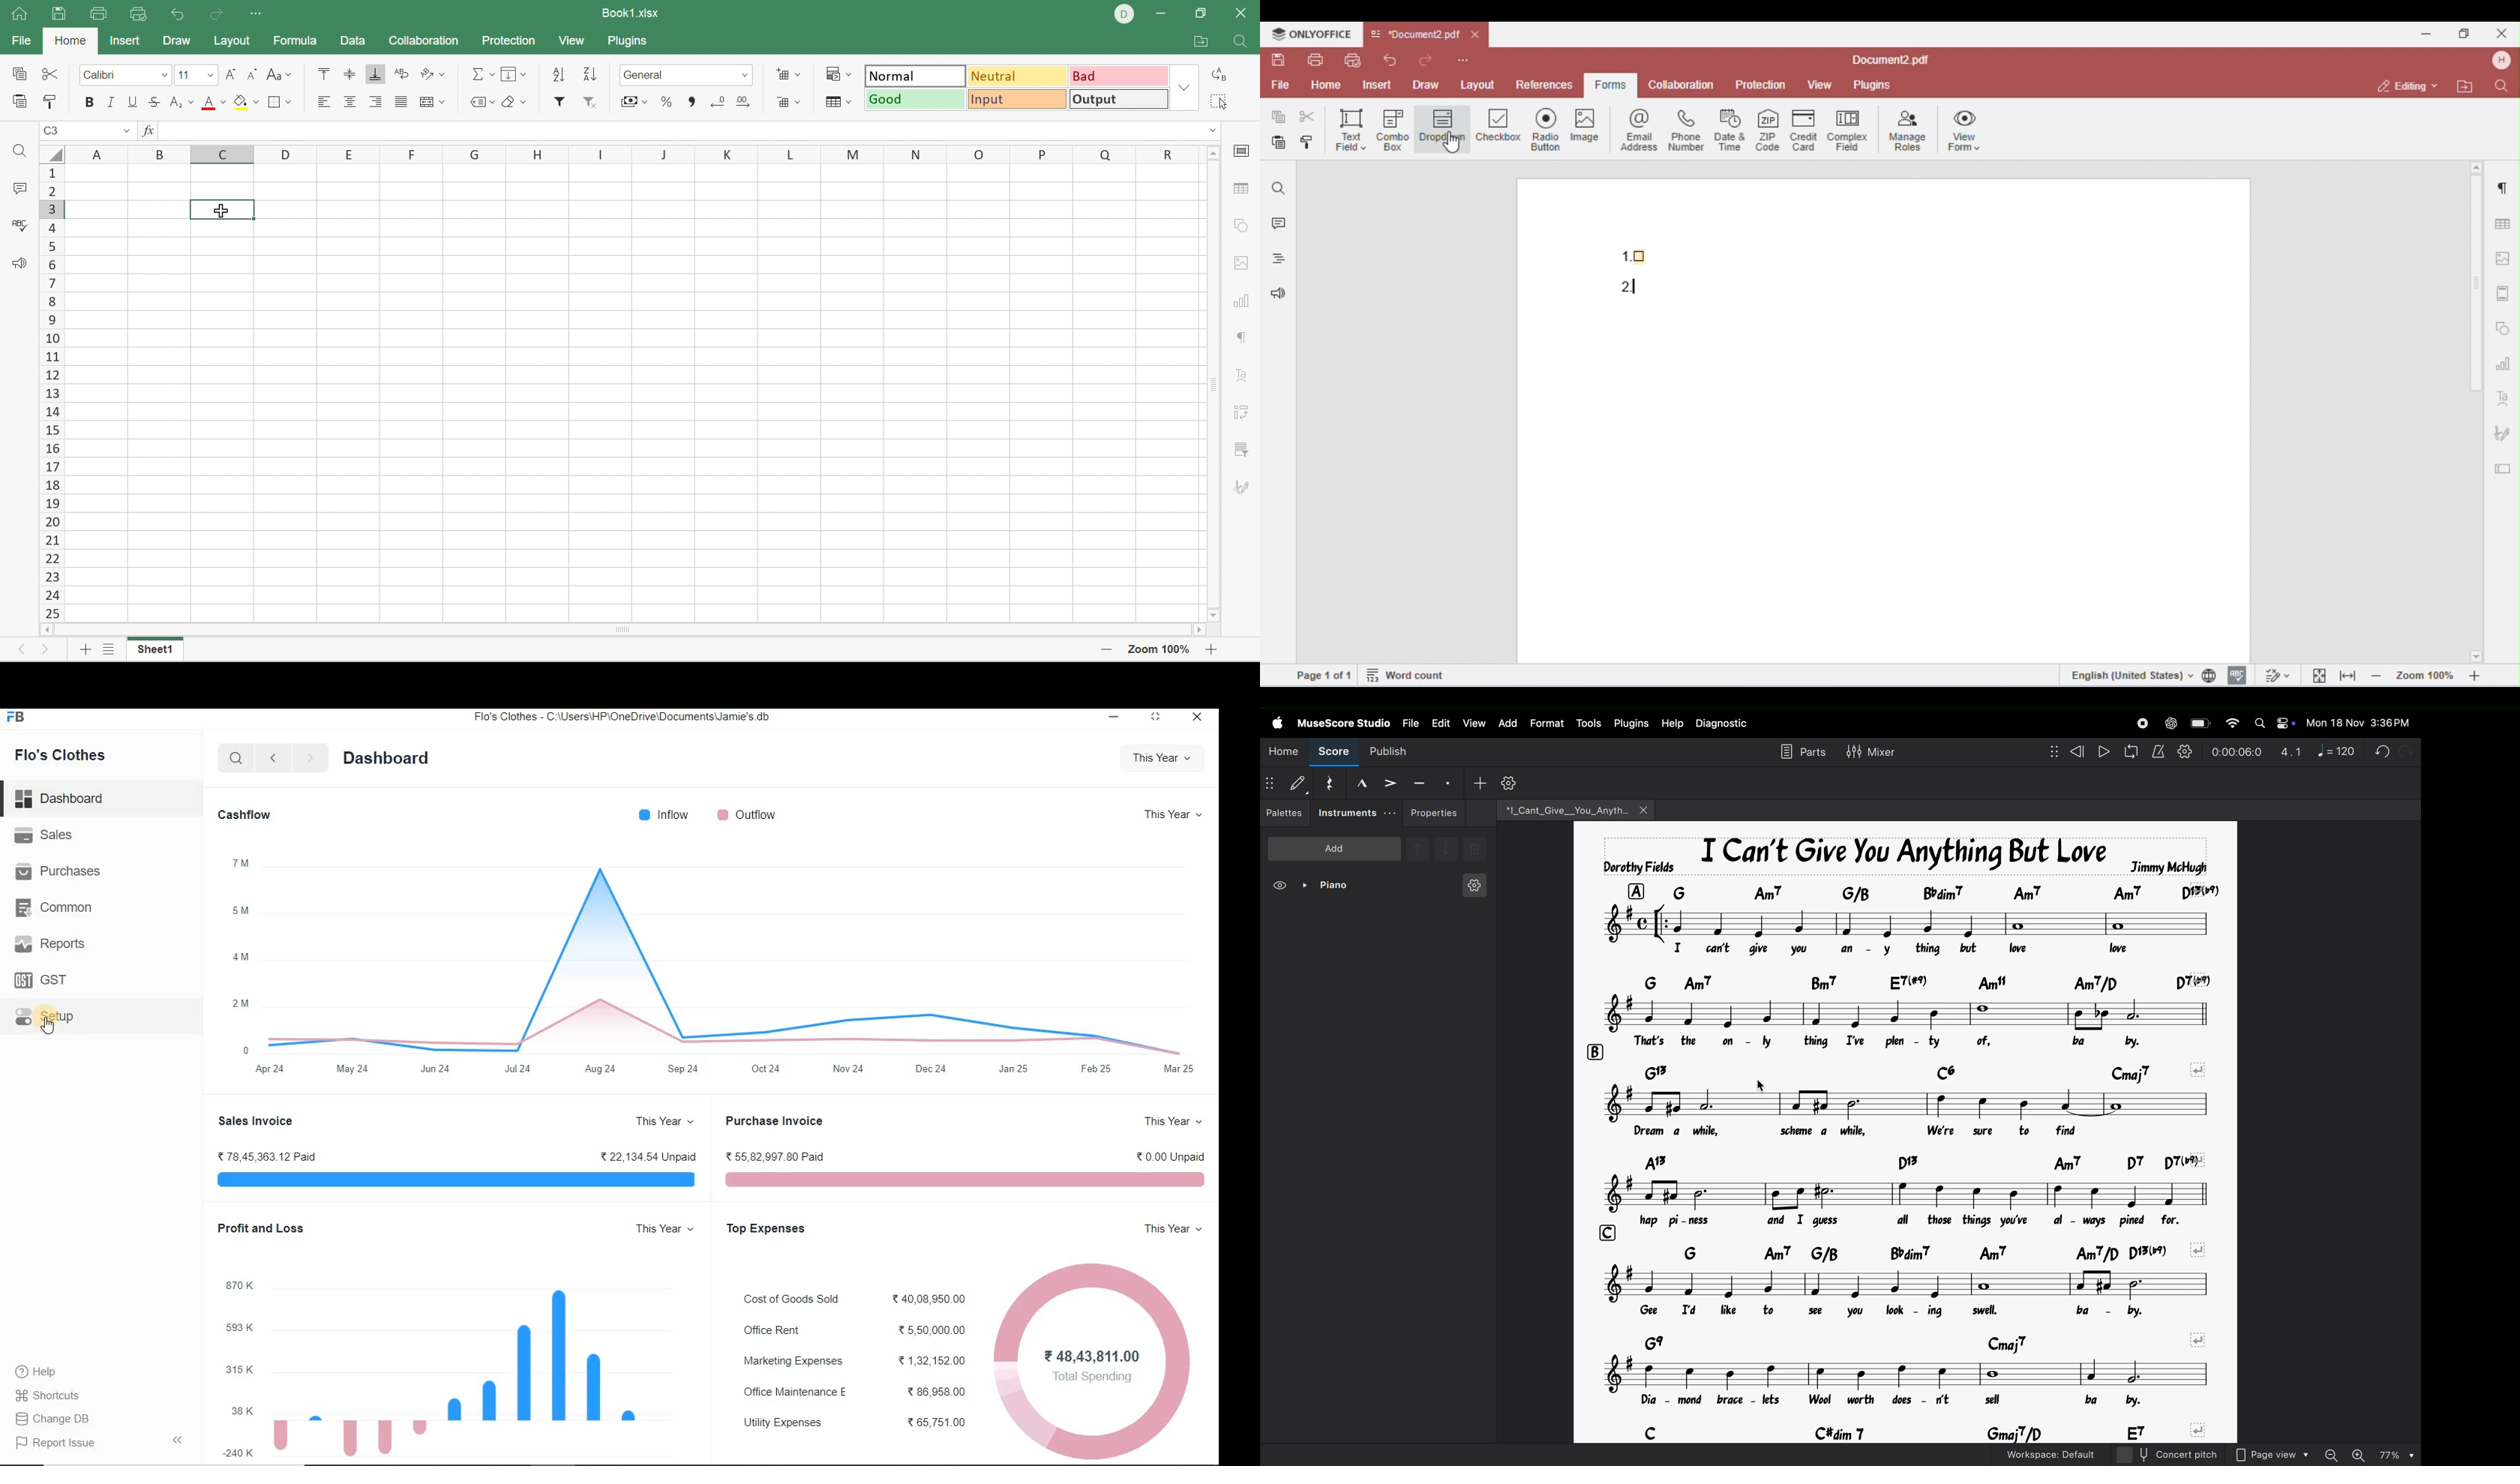  I want to click on 870 K, so click(240, 1285).